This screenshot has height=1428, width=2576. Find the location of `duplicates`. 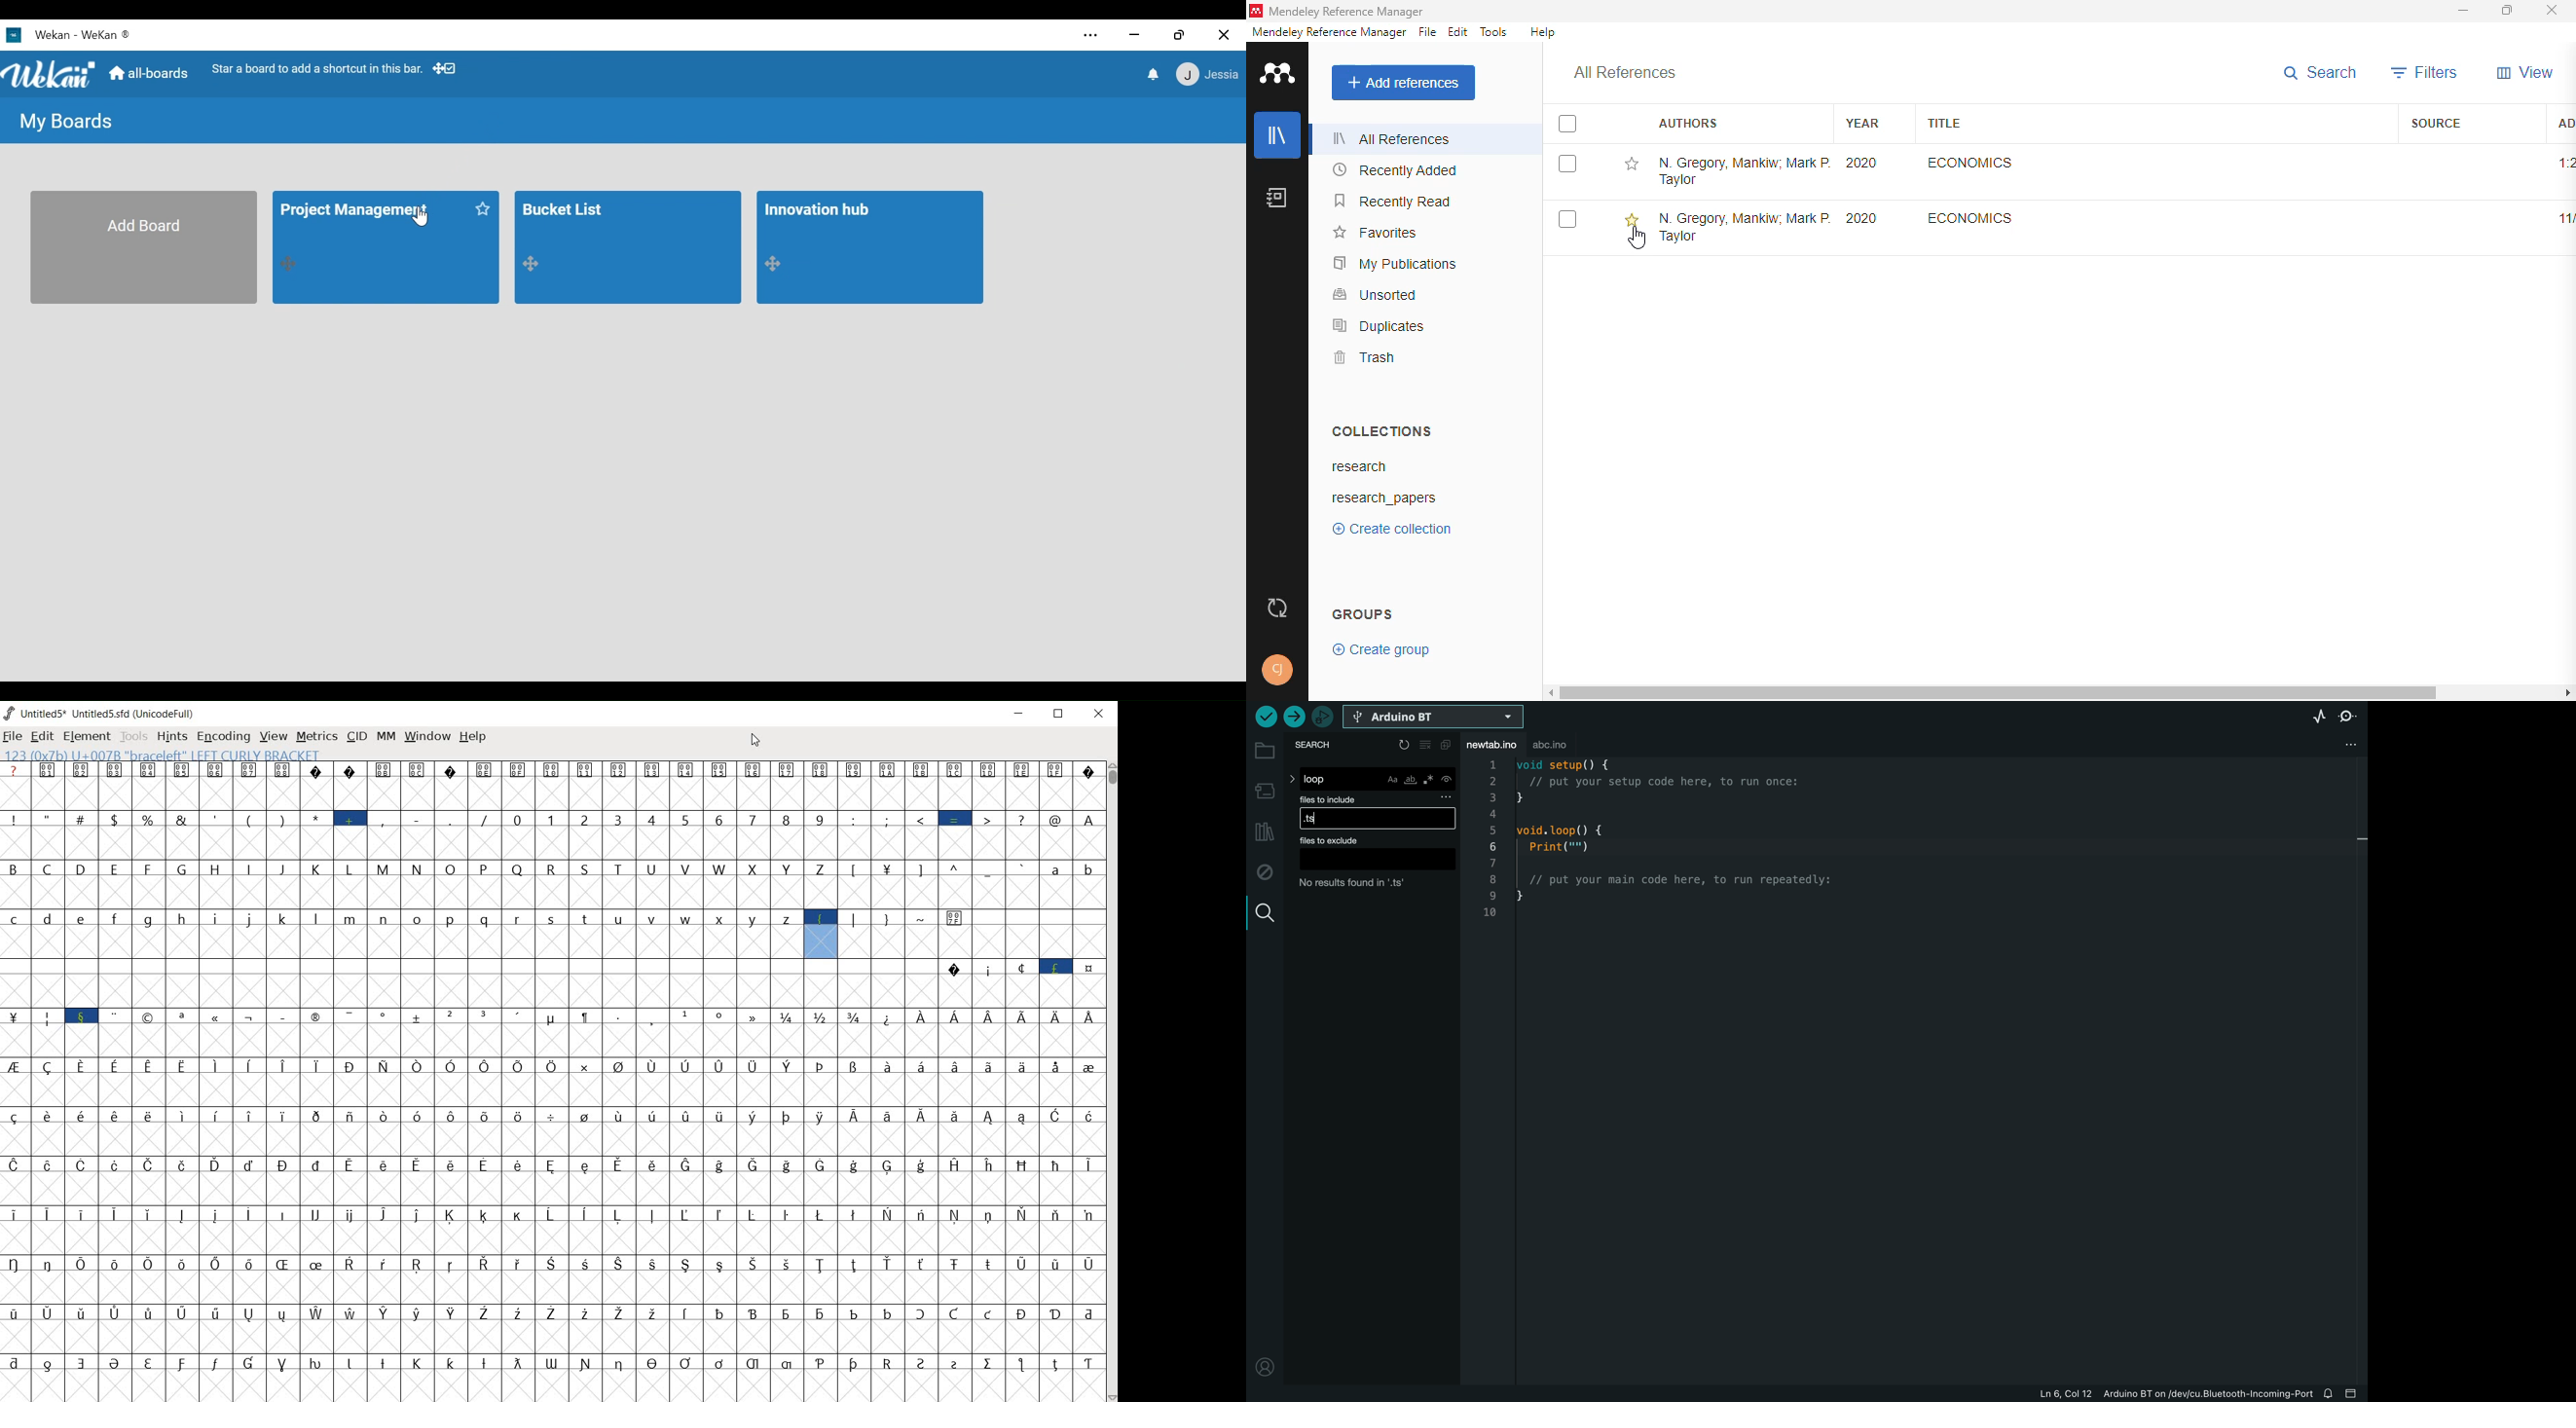

duplicates is located at coordinates (1380, 325).